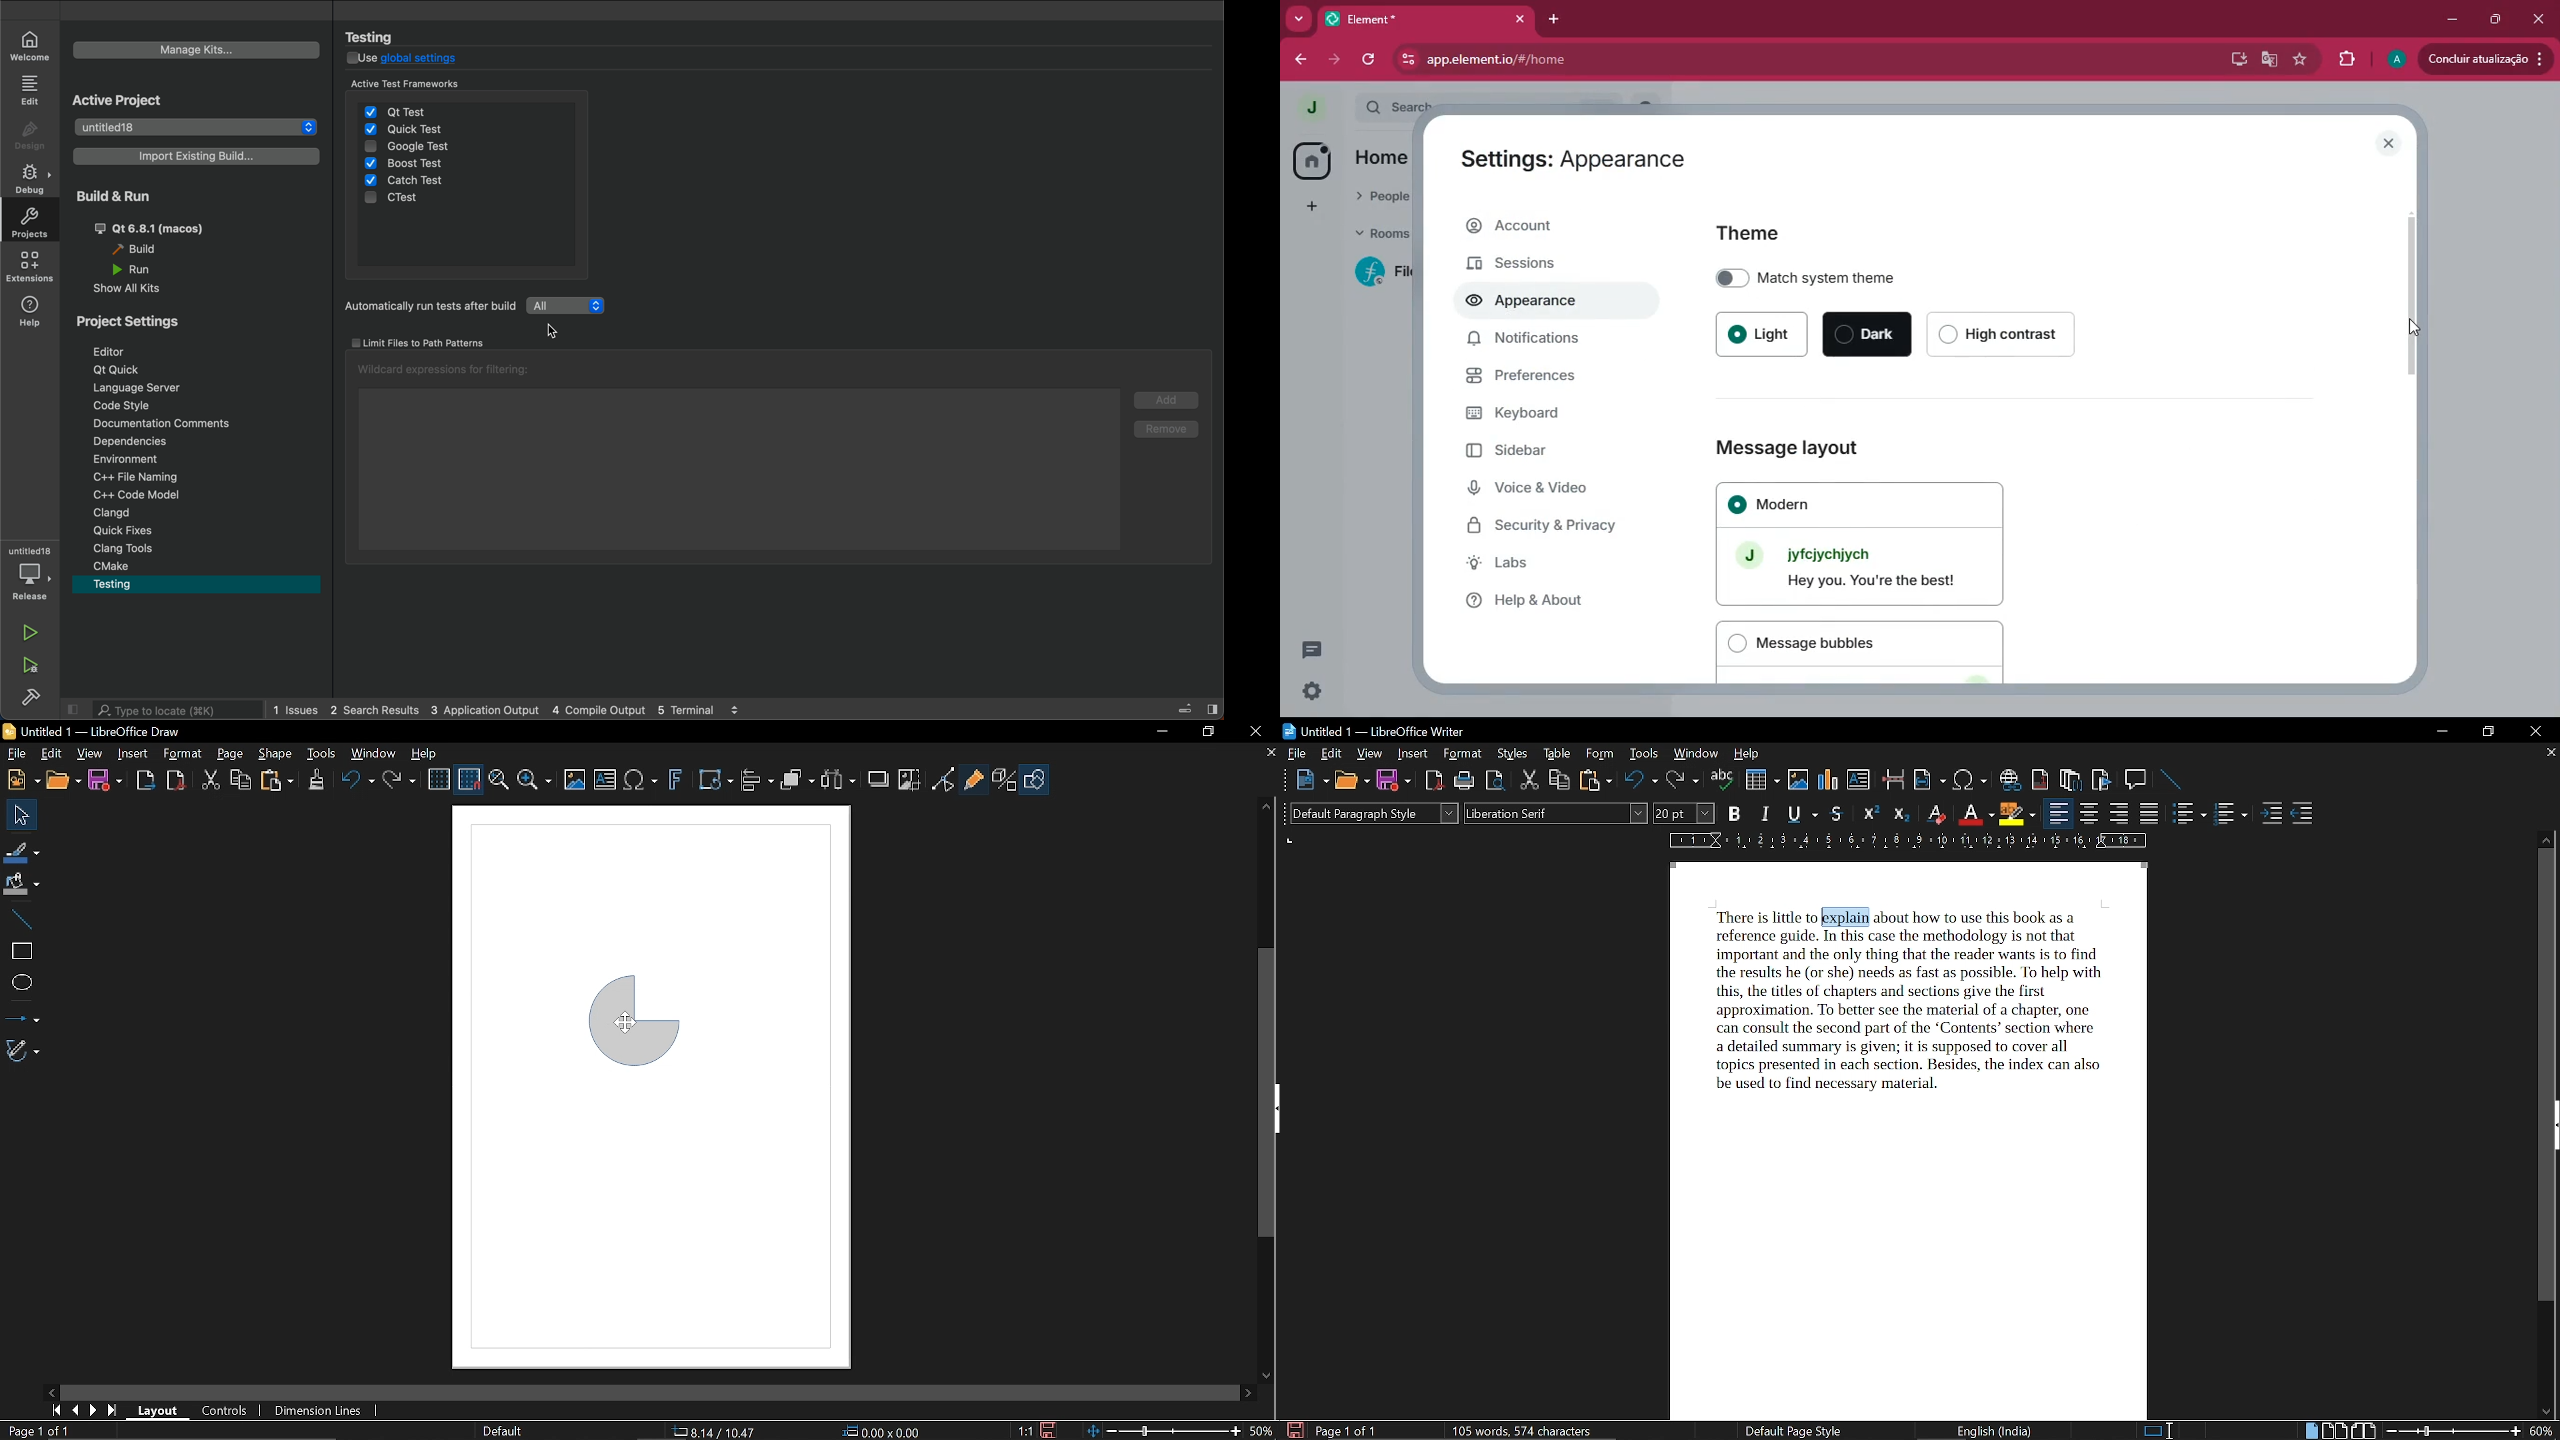 The height and width of the screenshot is (1456, 2576). I want to click on add tab, so click(1555, 19).